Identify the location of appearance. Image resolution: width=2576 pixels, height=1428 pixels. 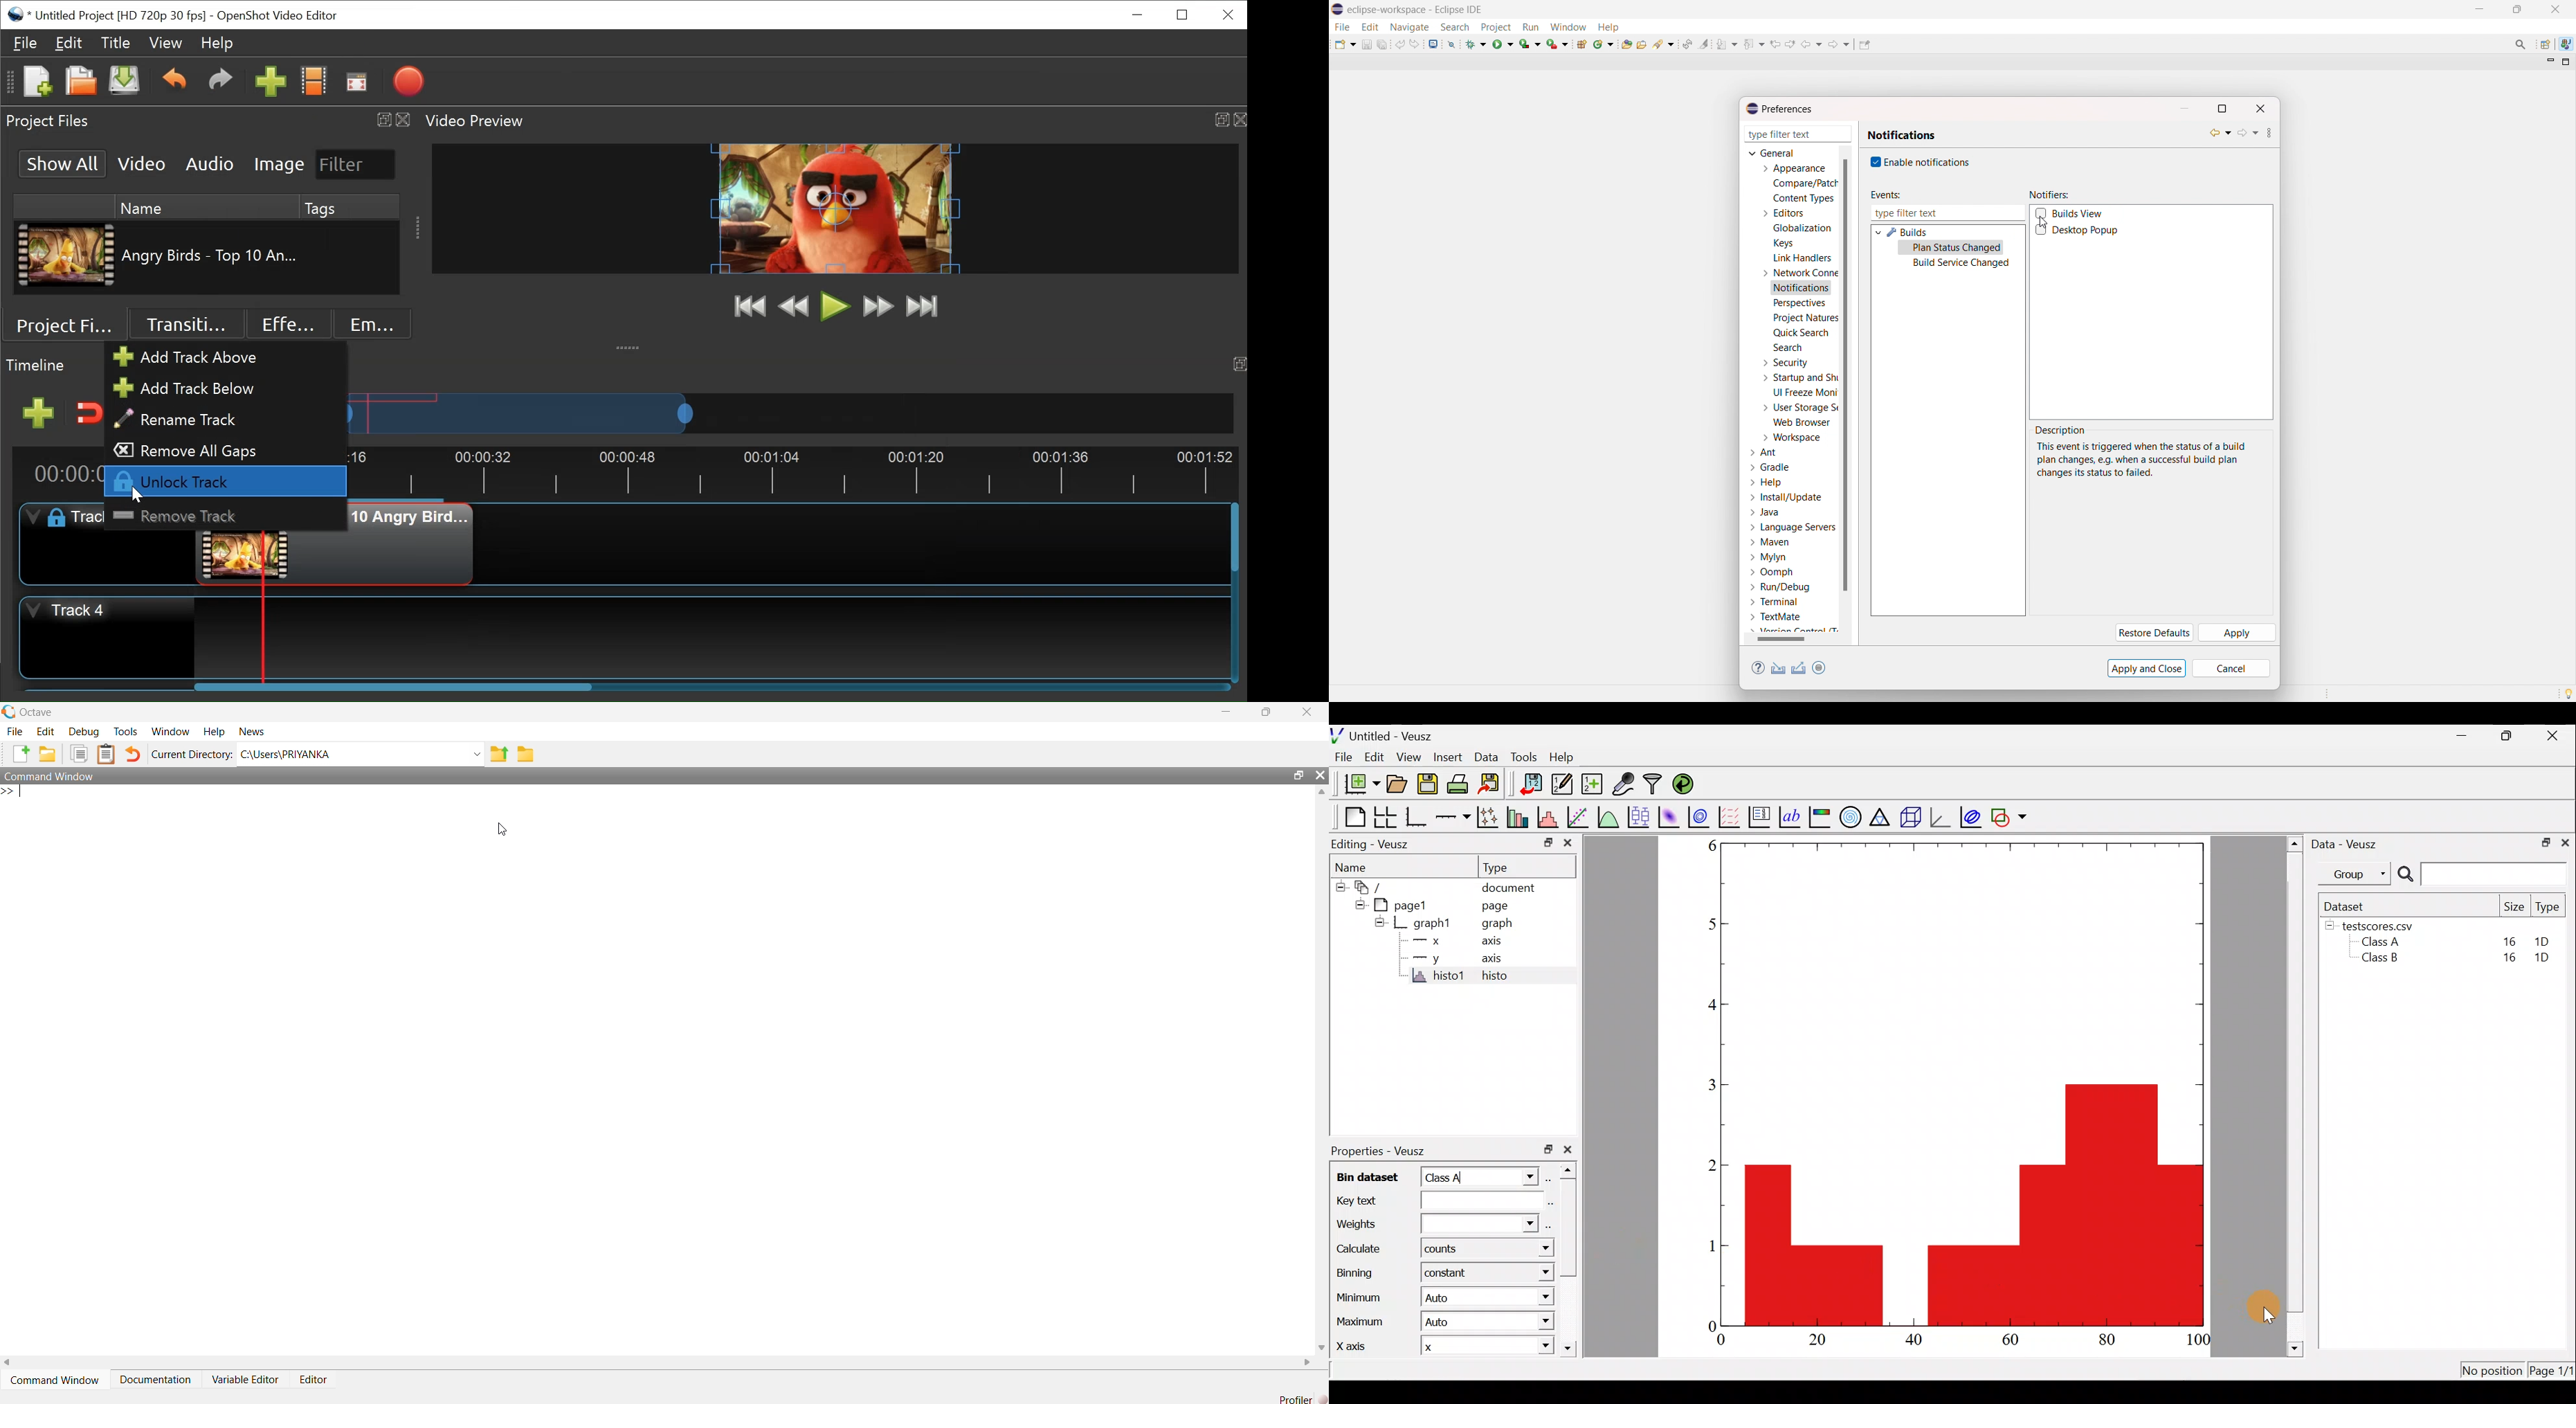
(1793, 168).